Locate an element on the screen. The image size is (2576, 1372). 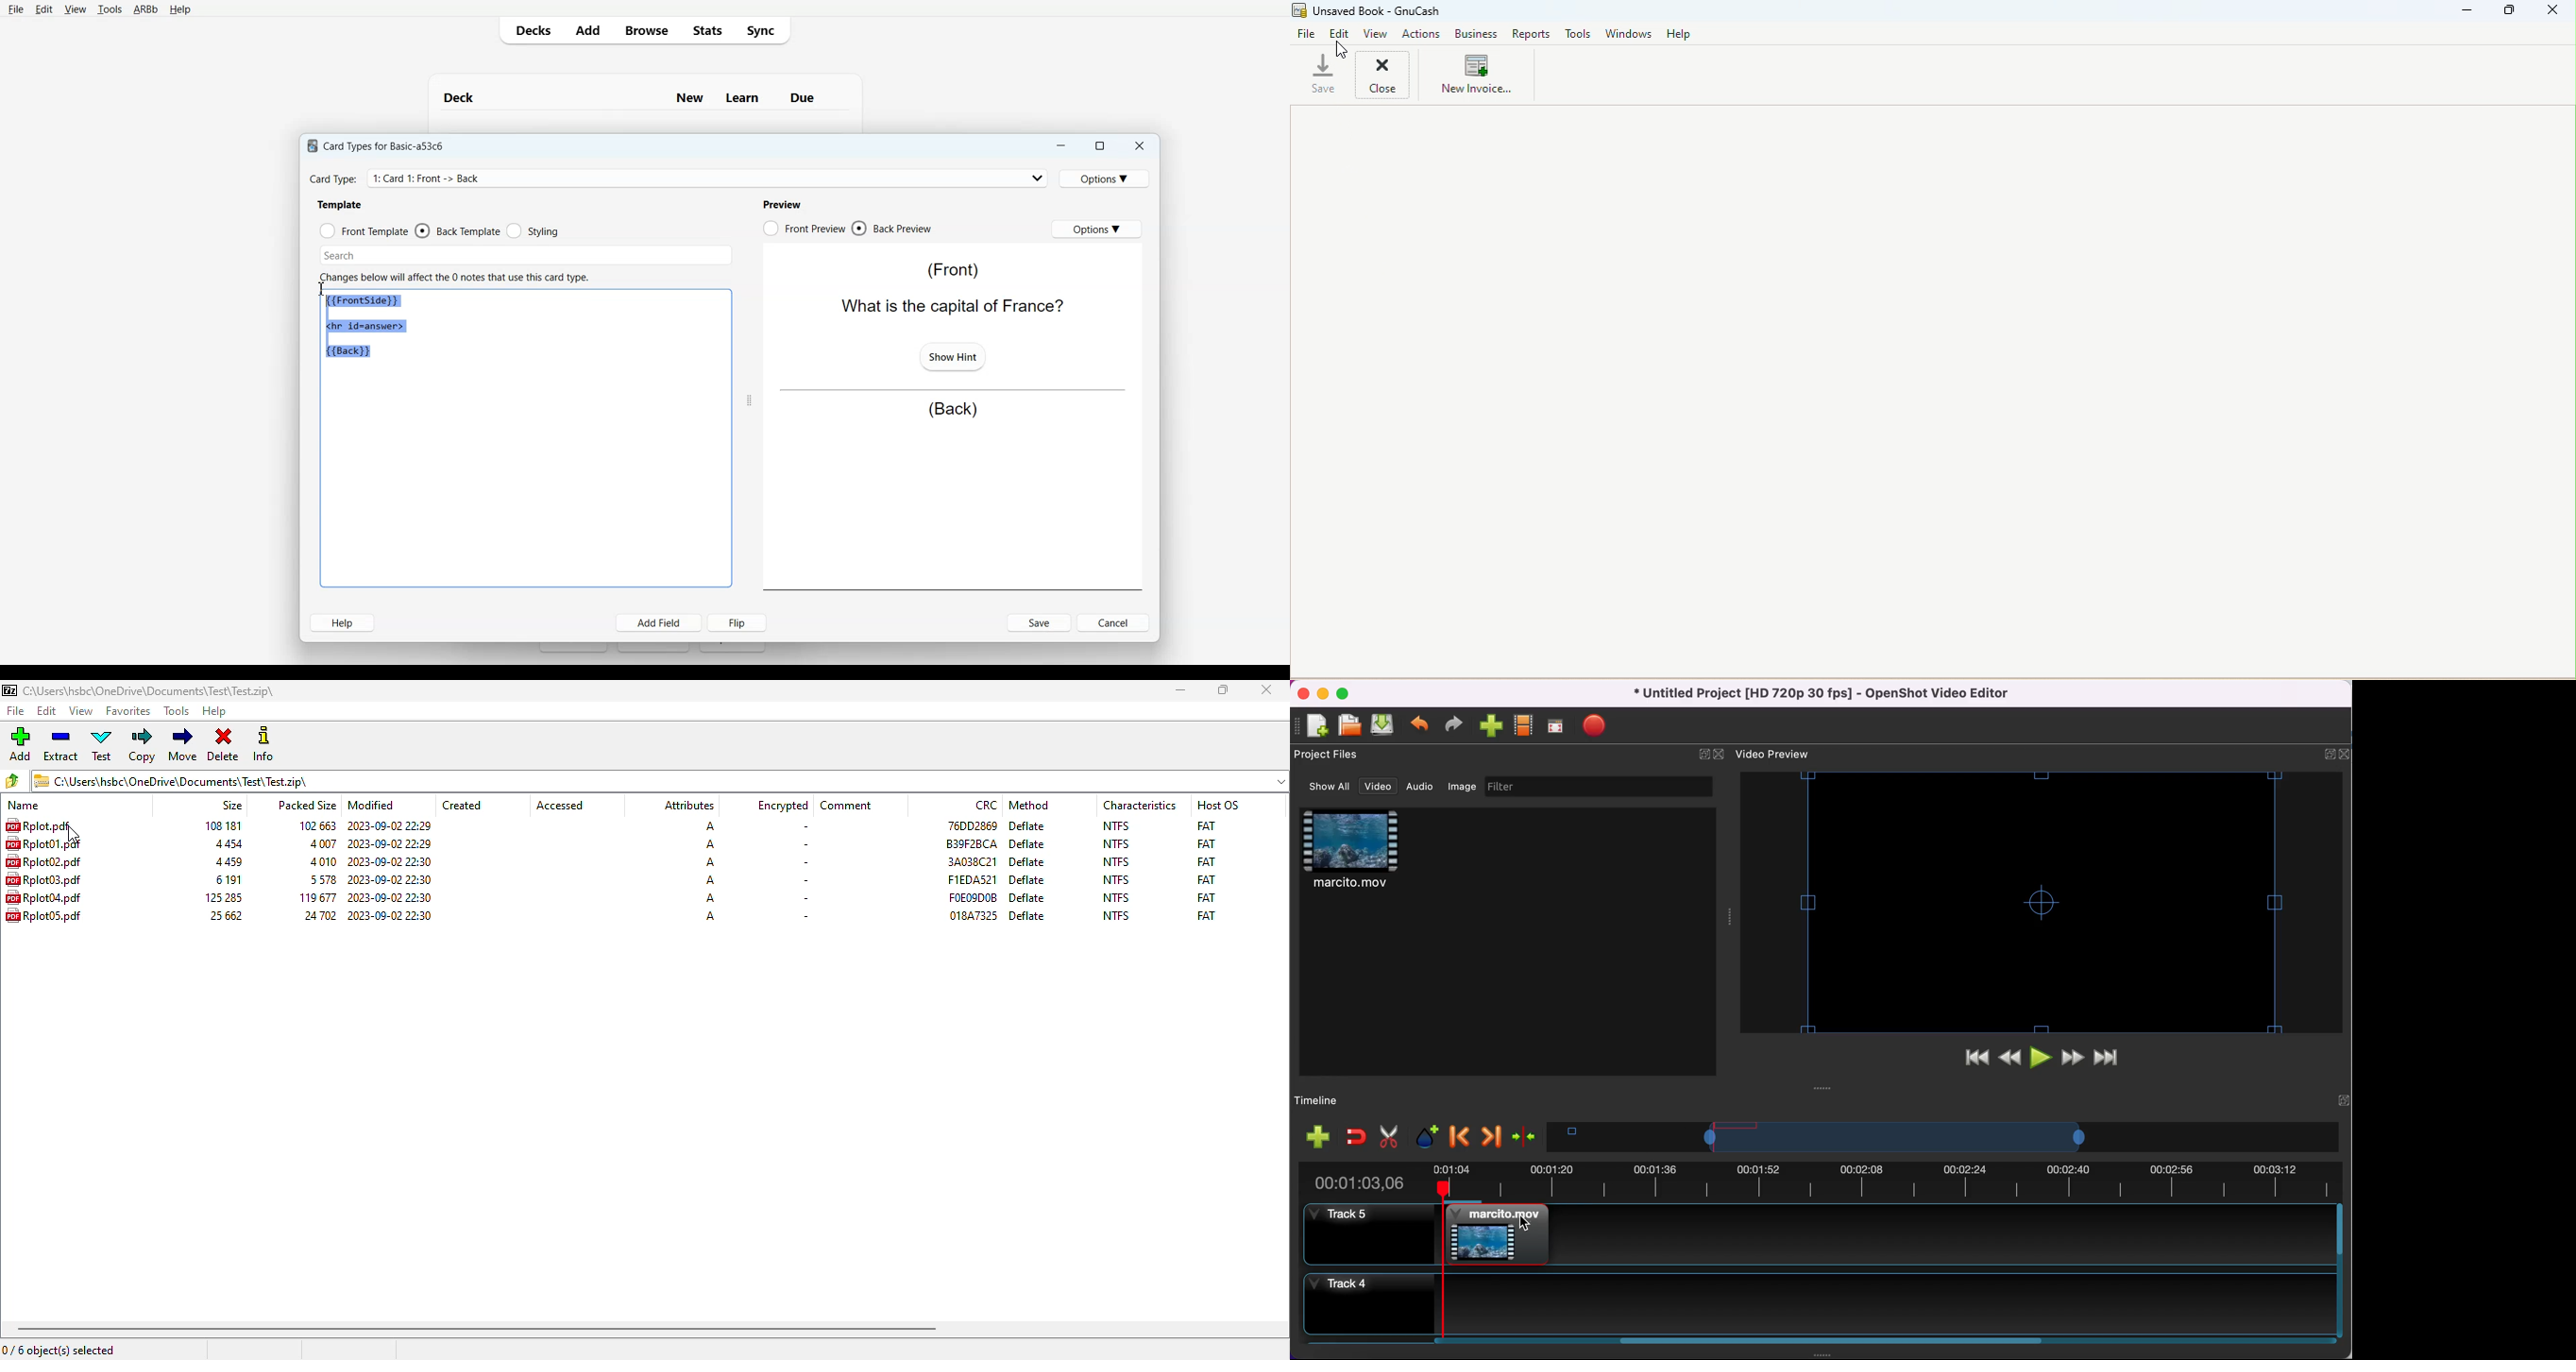
center the timeline is located at coordinates (1532, 1141).